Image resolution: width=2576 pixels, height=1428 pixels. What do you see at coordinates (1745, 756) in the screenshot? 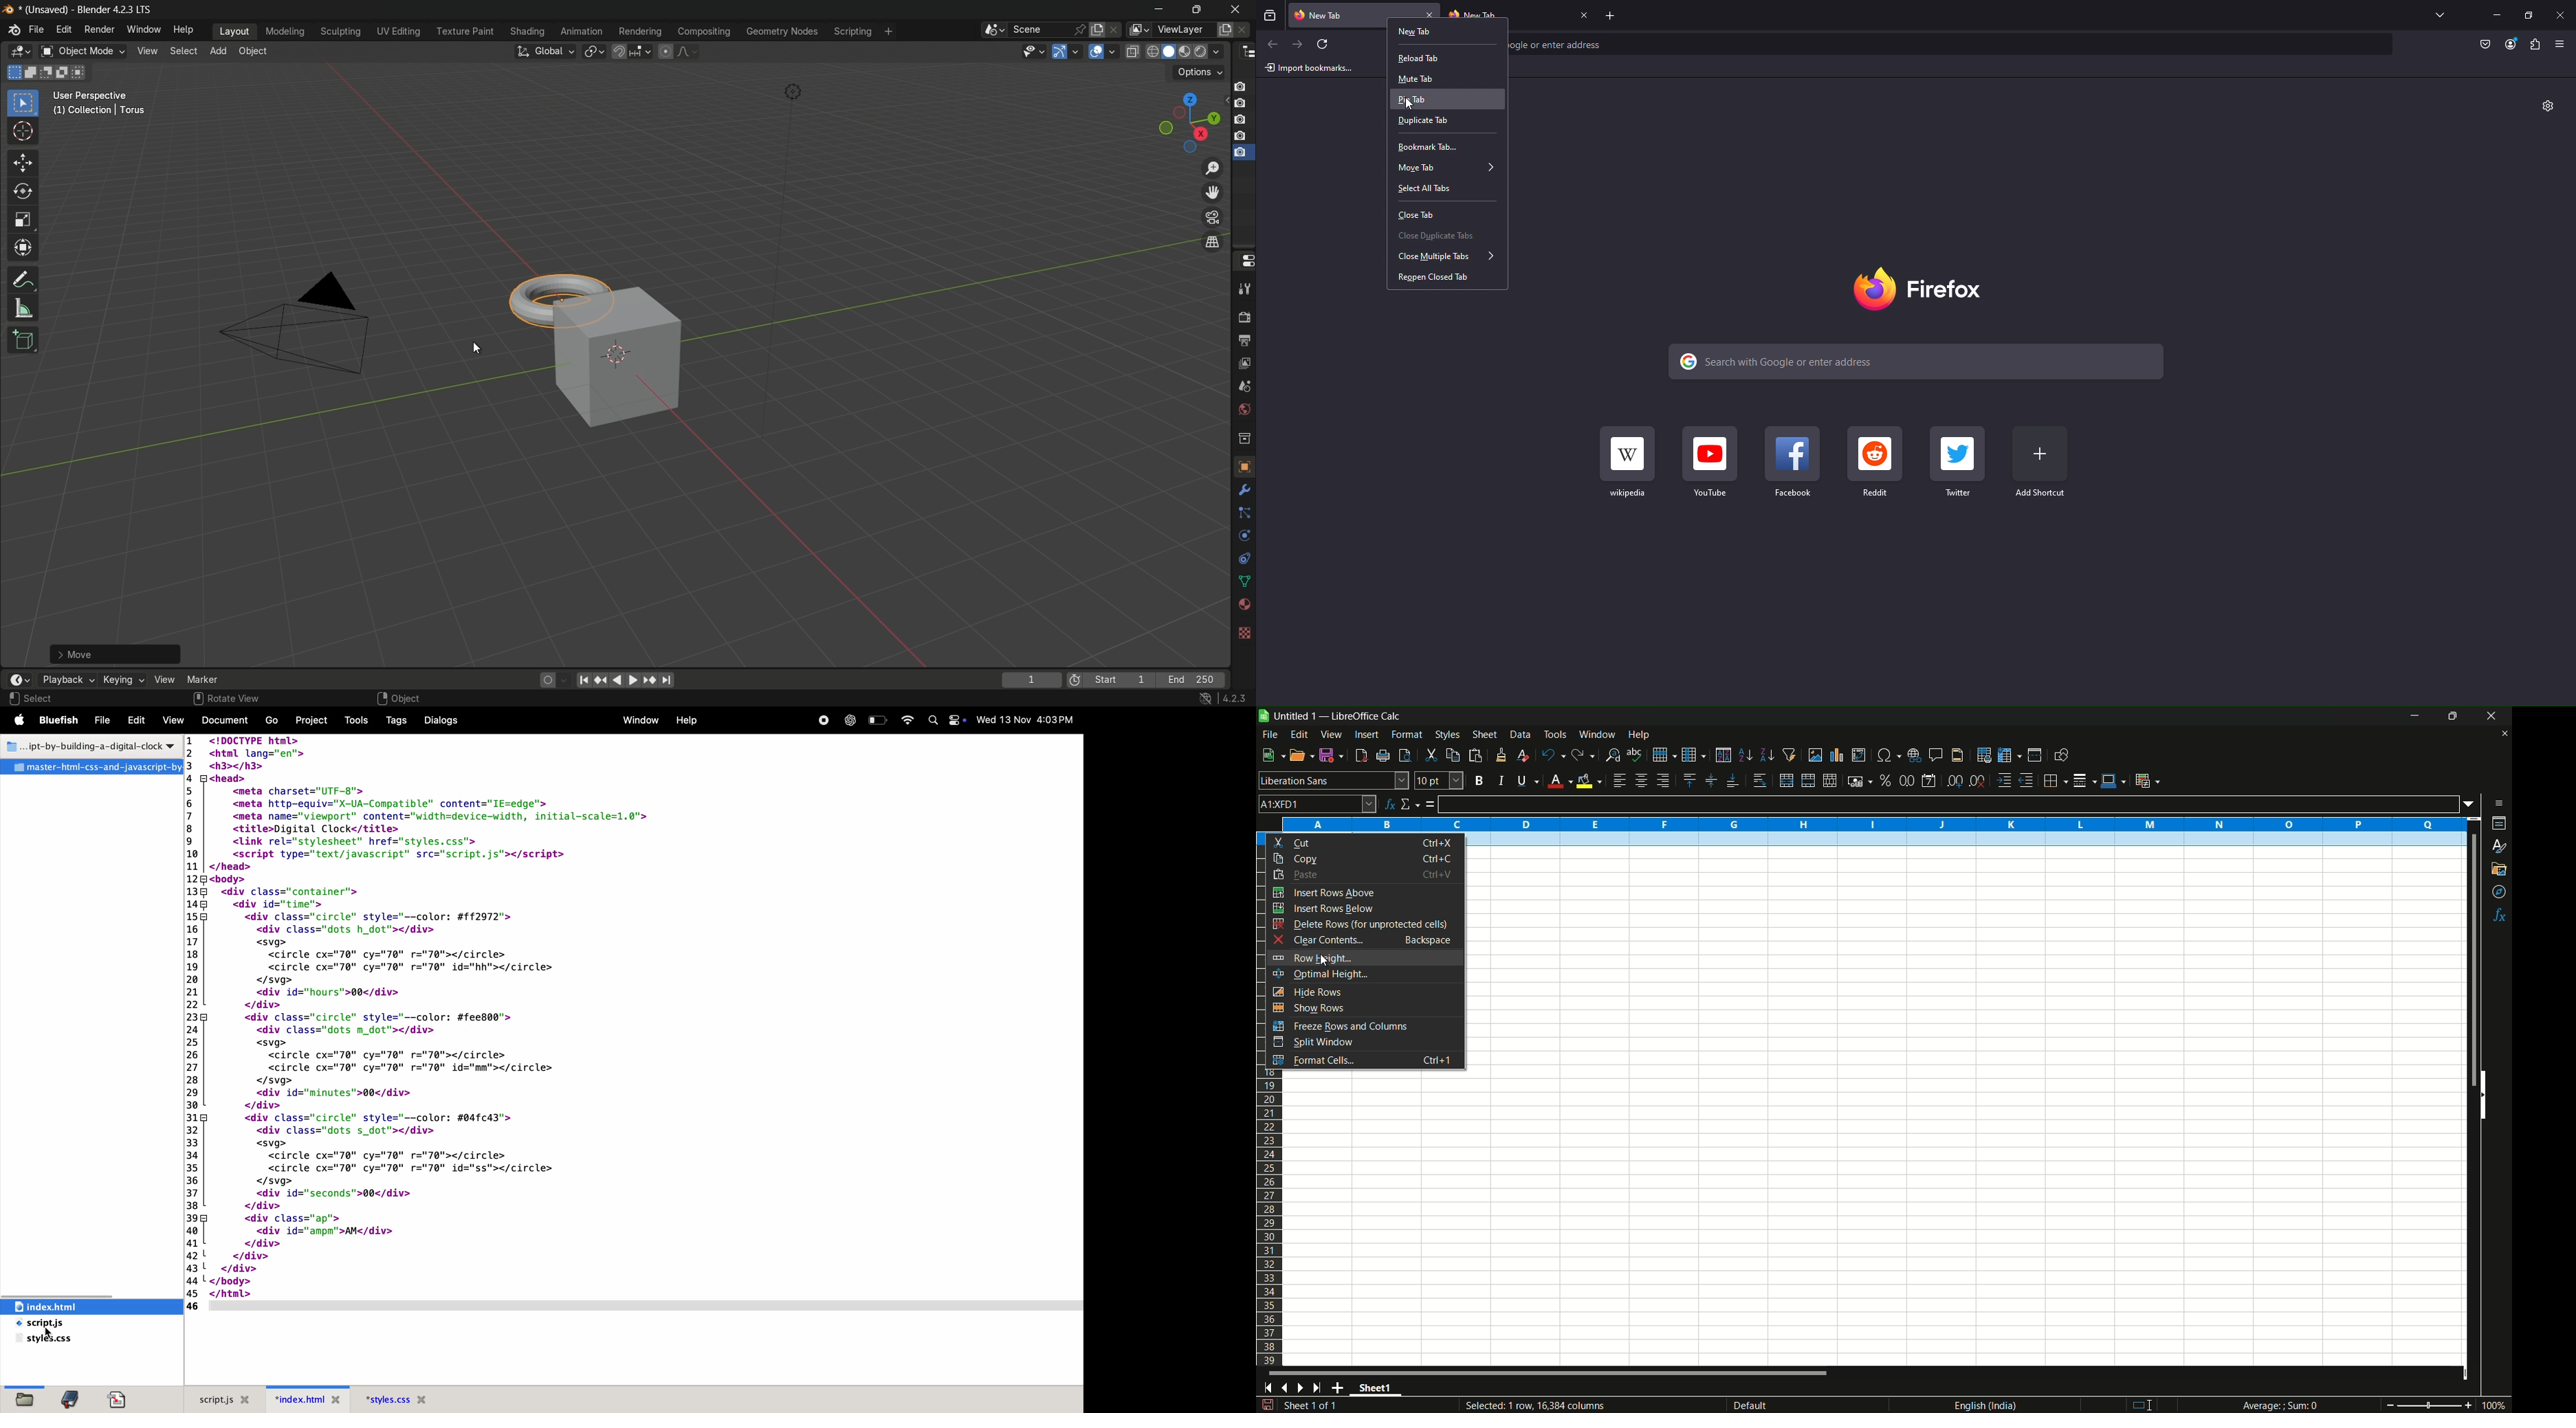
I see `sort ascending` at bounding box center [1745, 756].